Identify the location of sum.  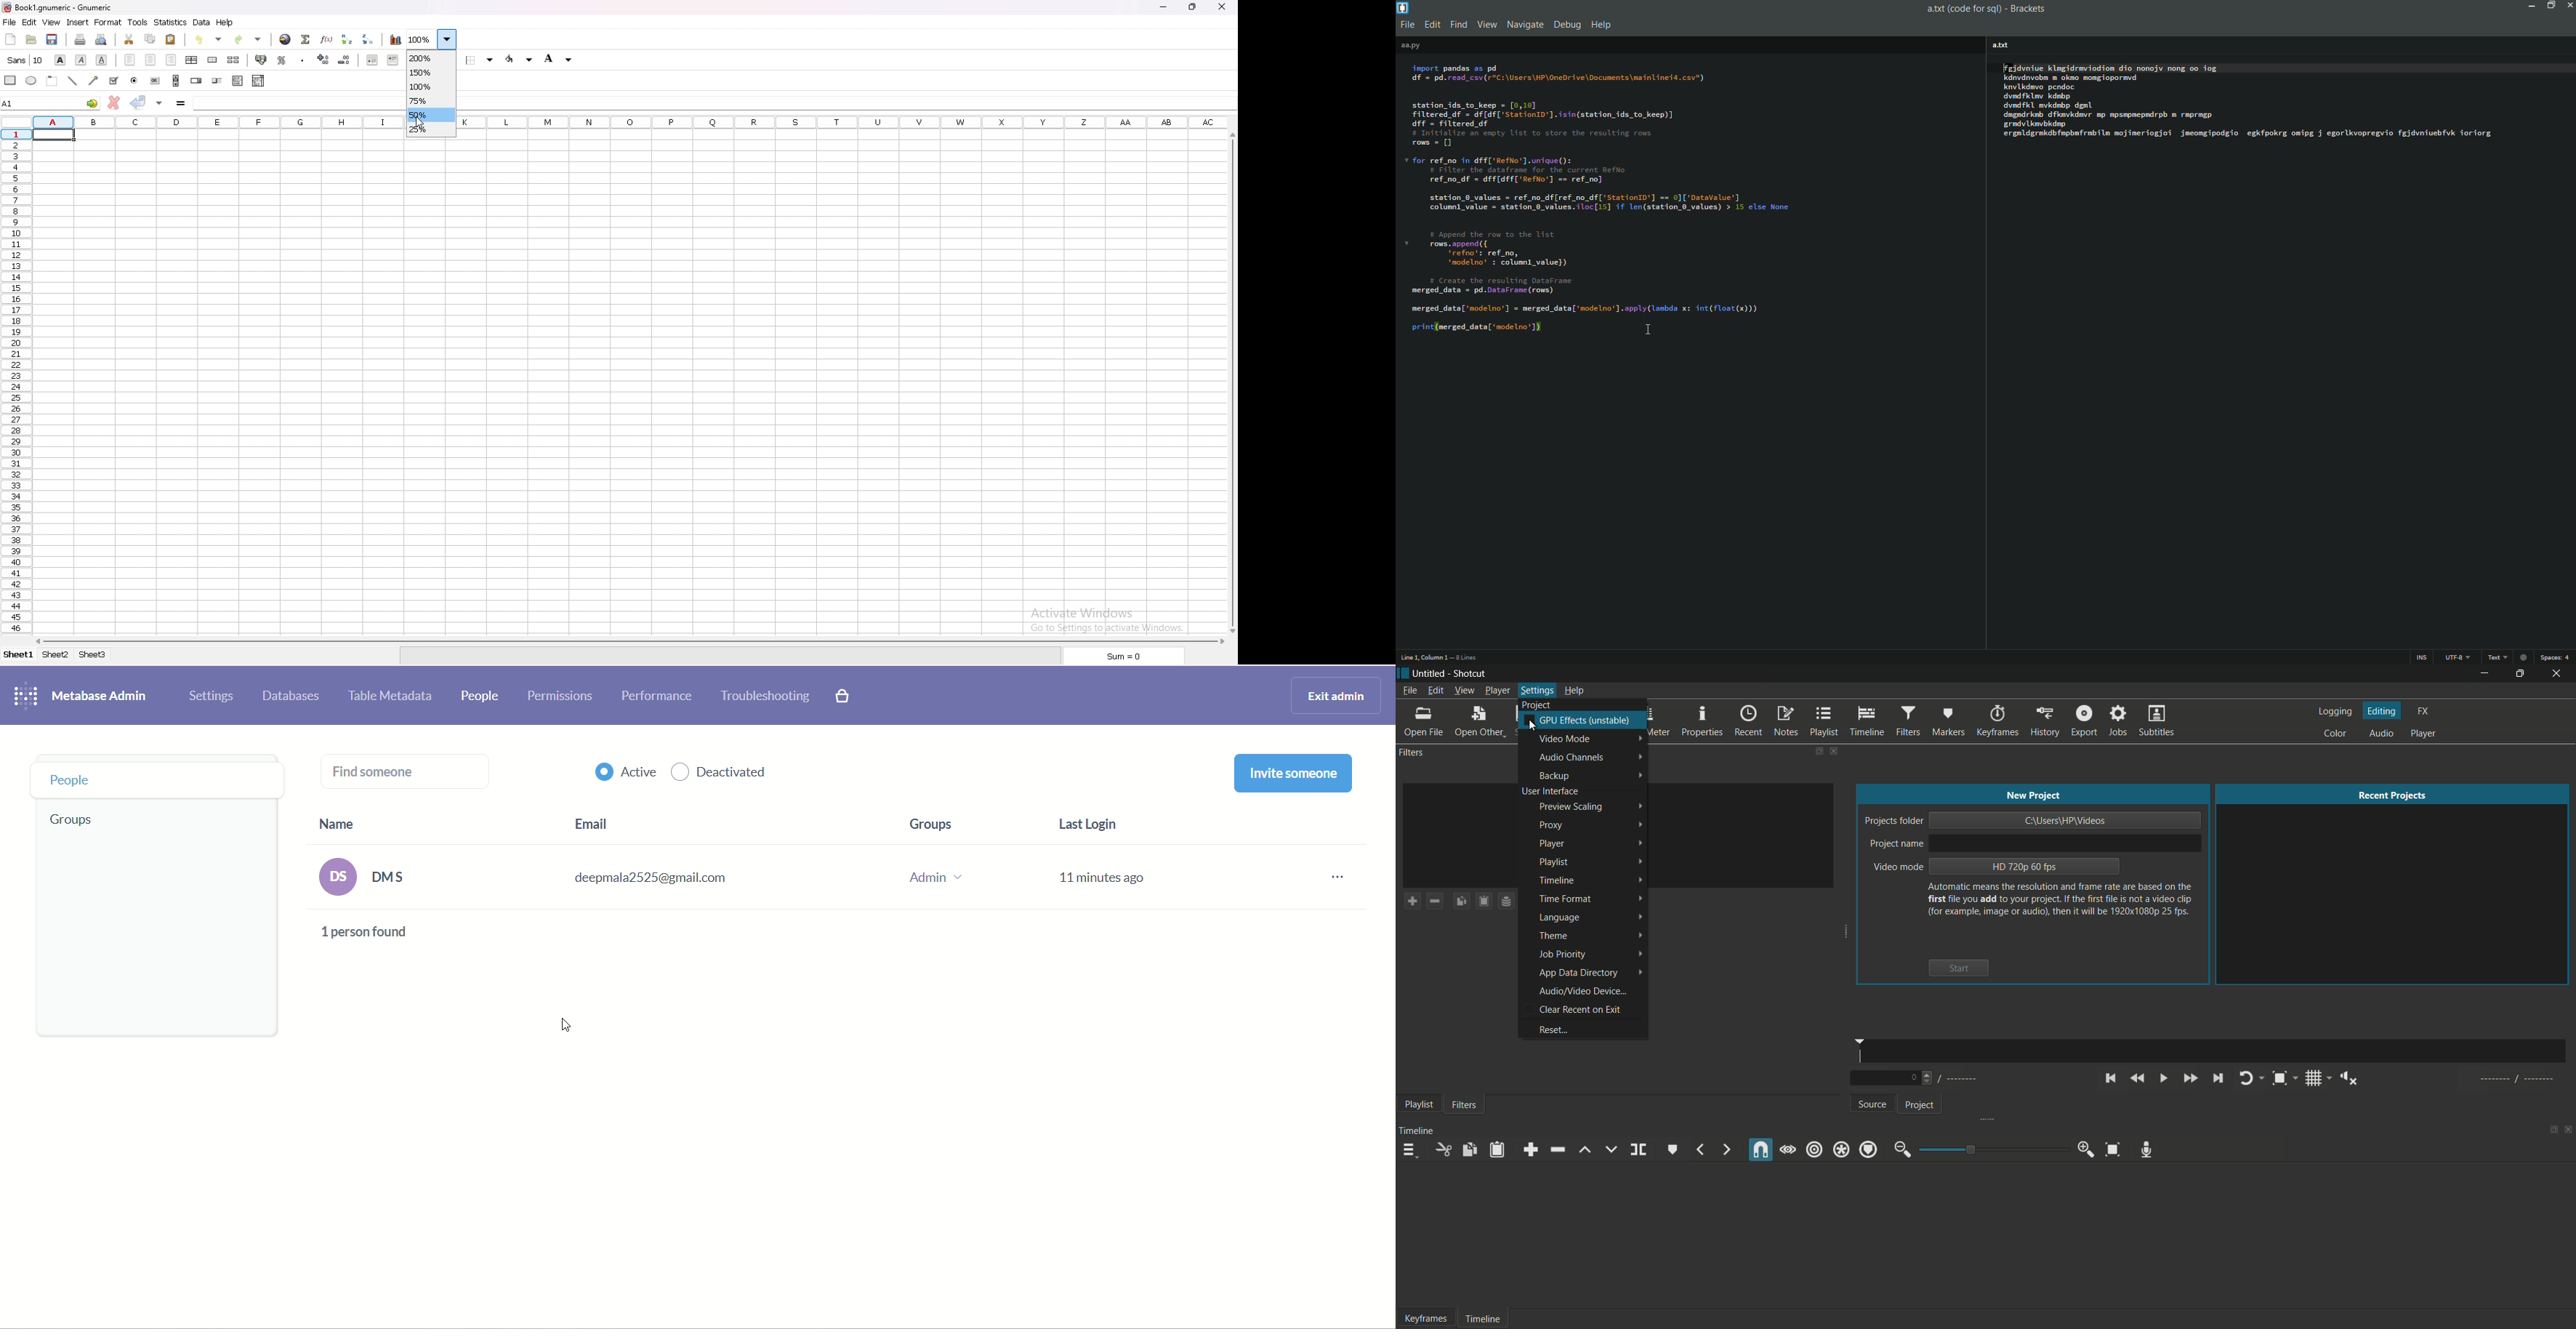
(1123, 656).